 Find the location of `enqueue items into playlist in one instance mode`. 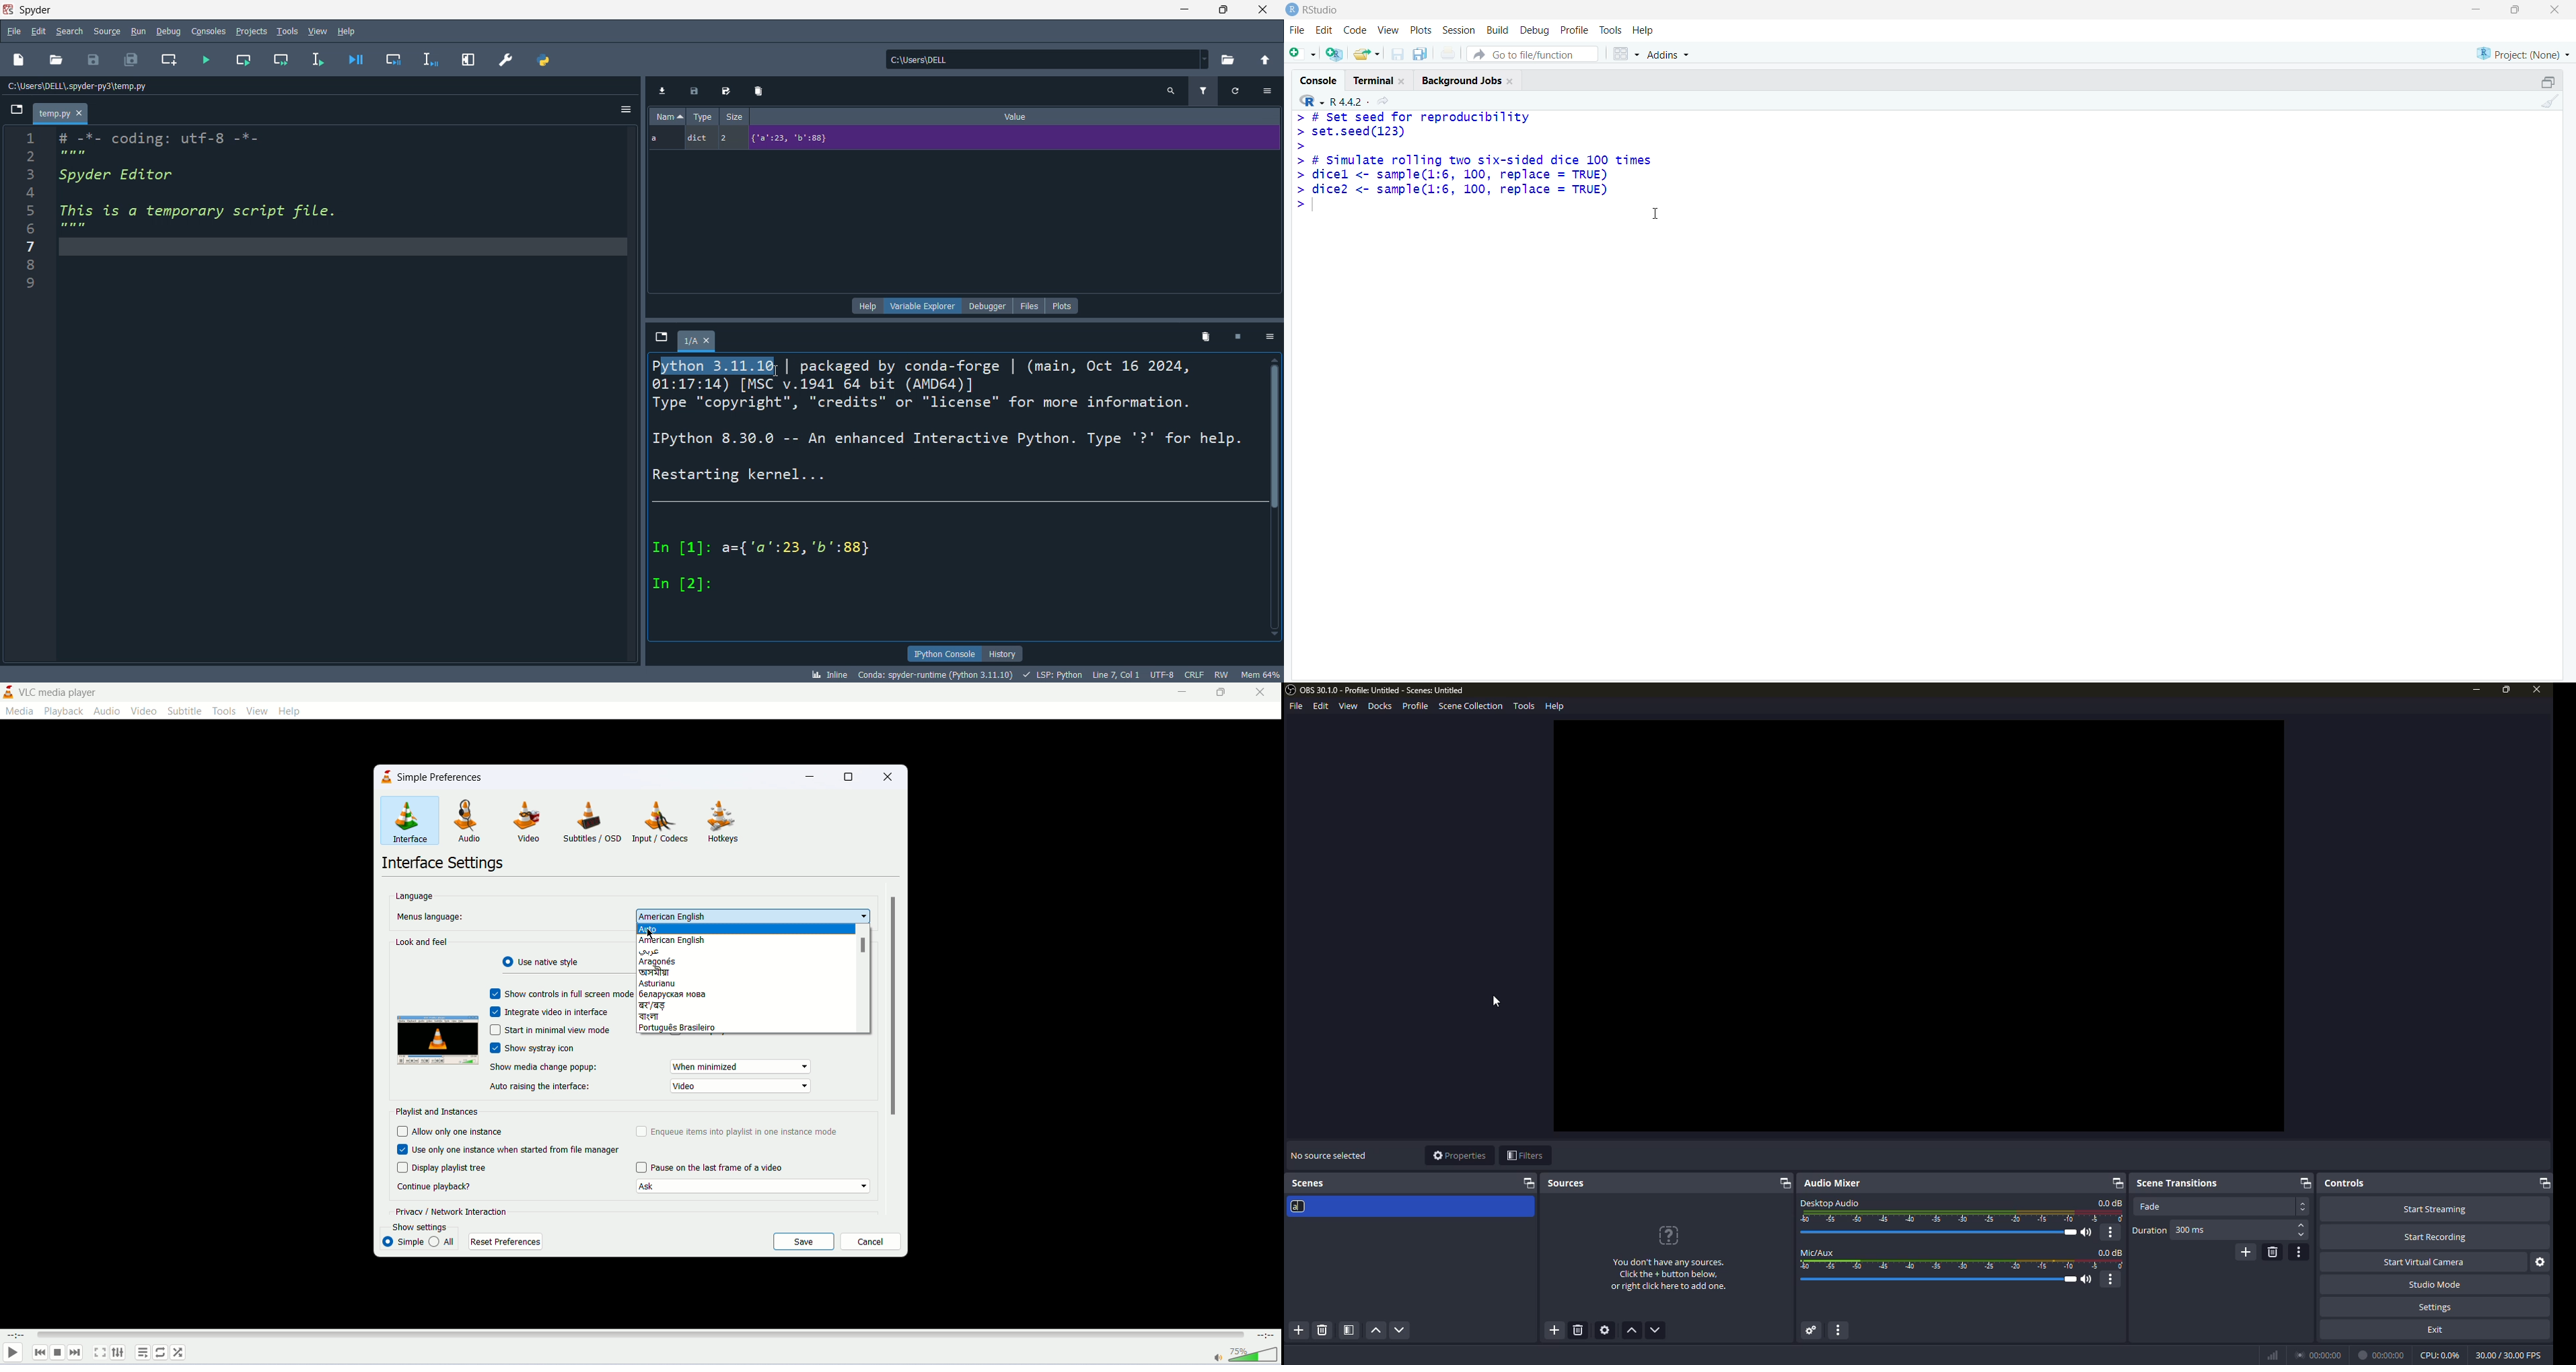

enqueue items into playlist in one instance mode is located at coordinates (738, 1131).